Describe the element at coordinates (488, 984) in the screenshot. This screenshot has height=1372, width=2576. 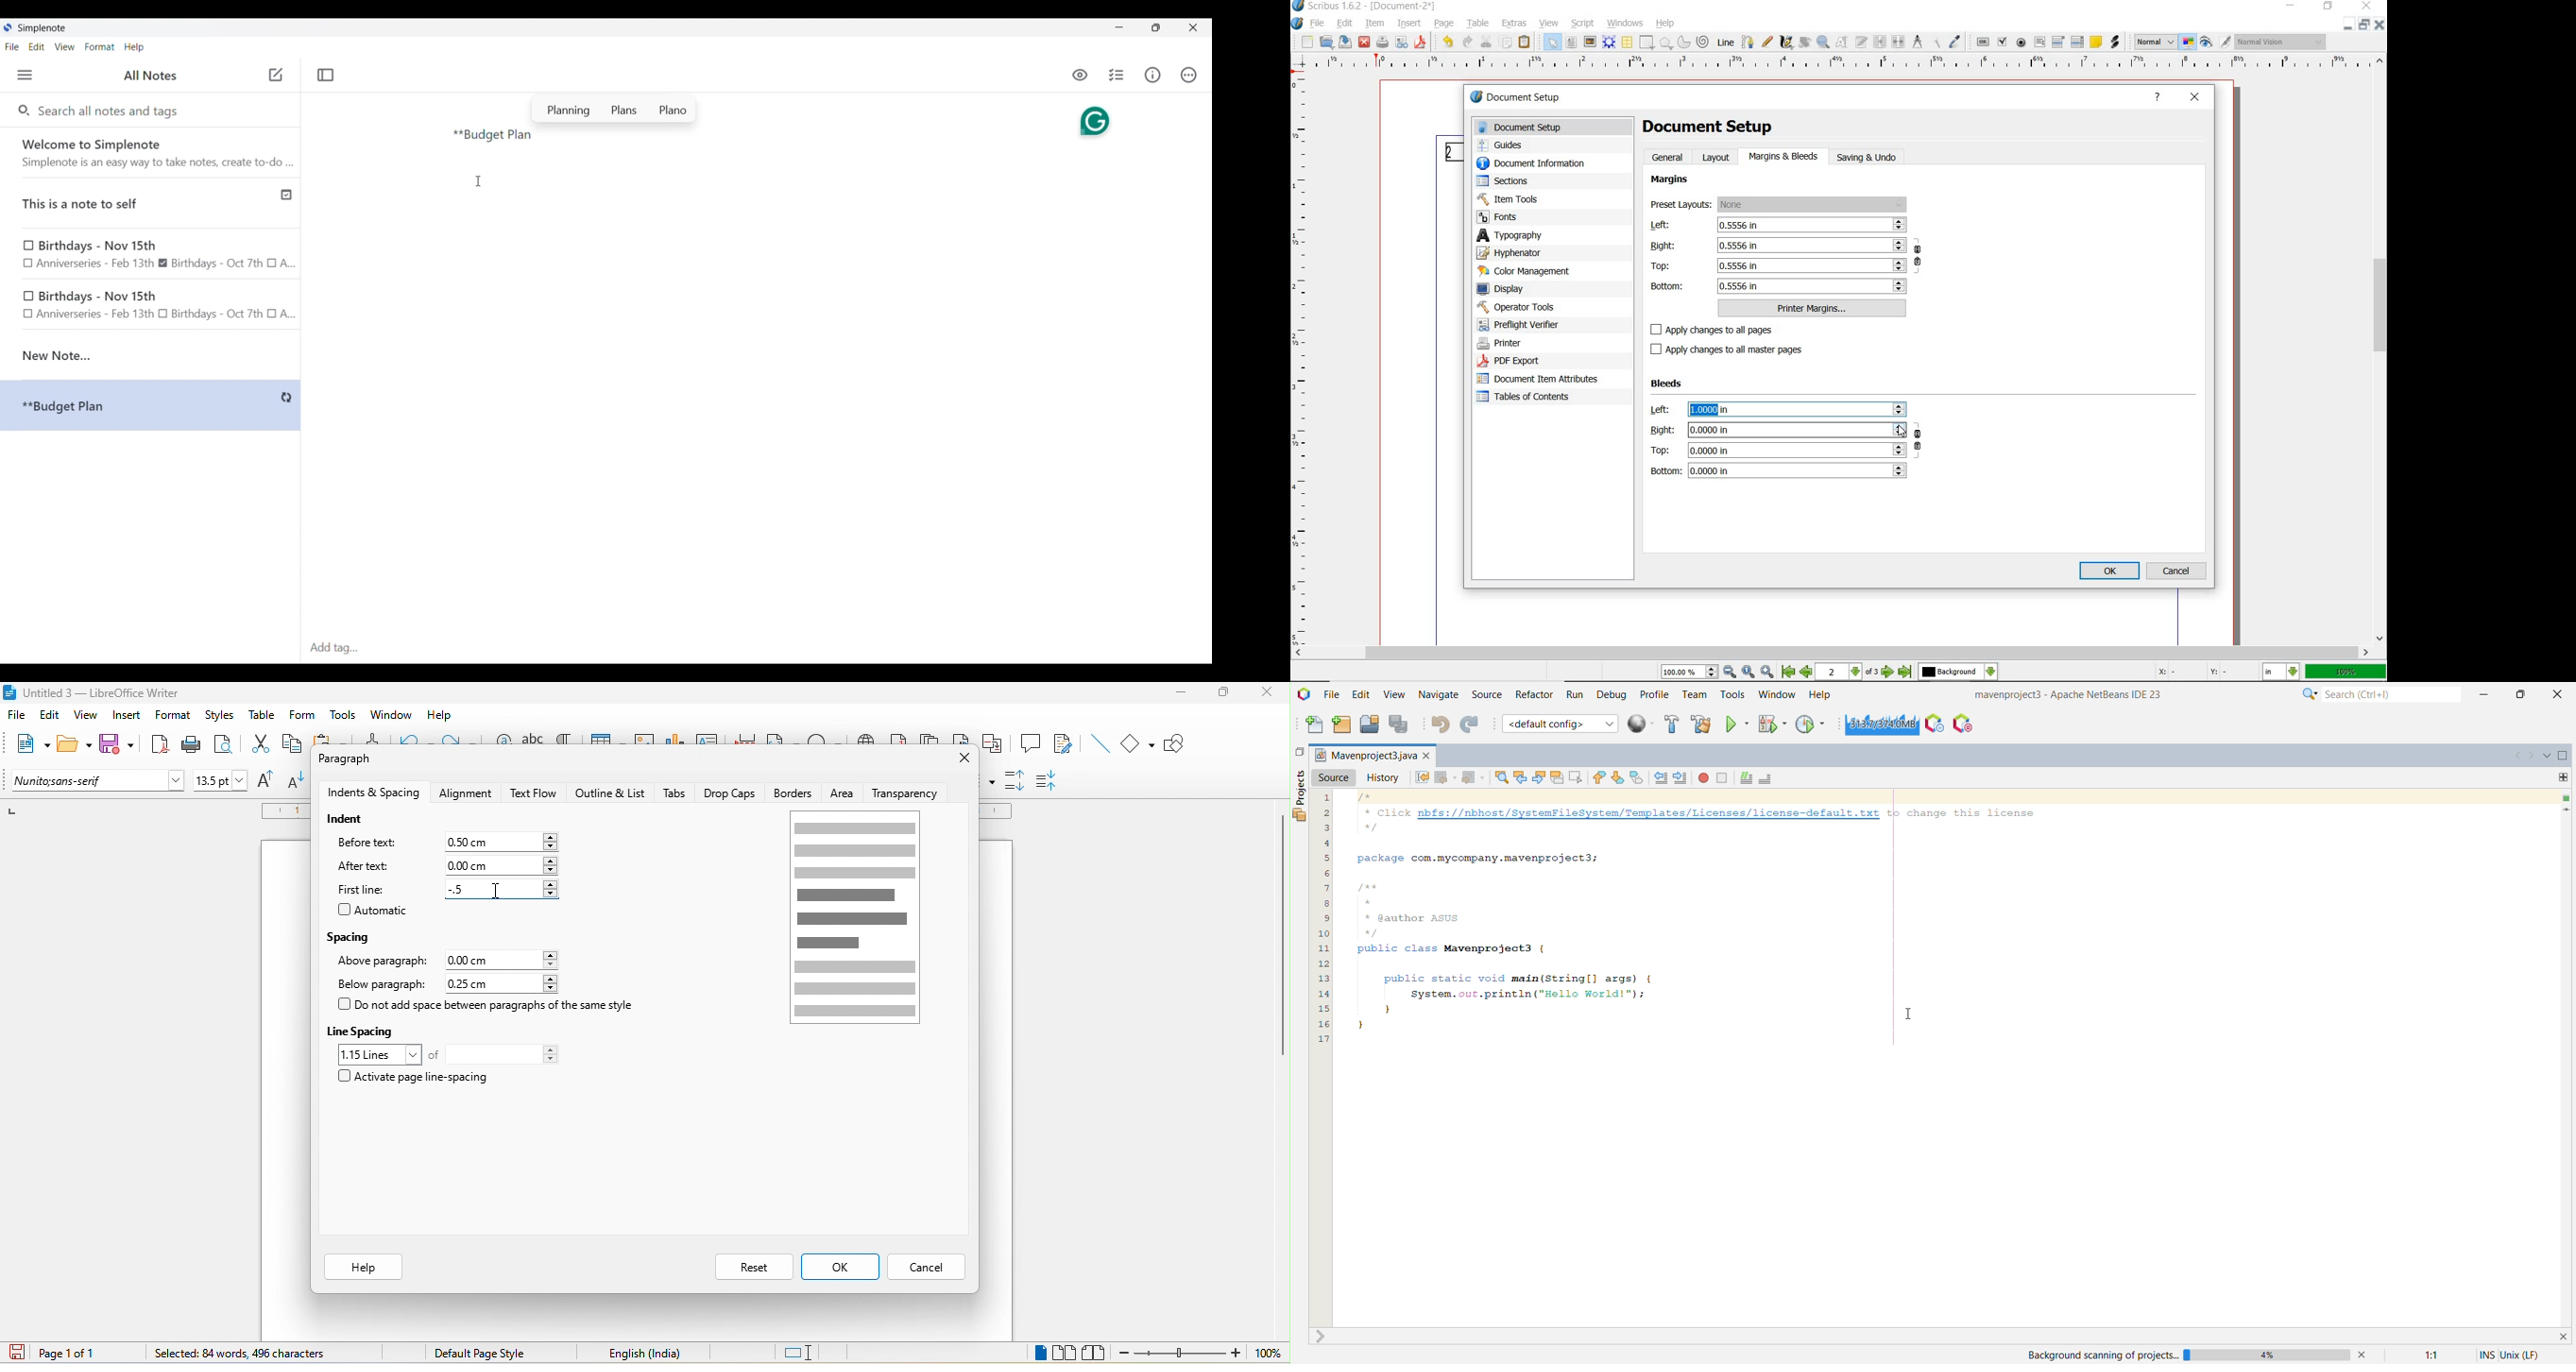
I see `0.25 cm` at that location.